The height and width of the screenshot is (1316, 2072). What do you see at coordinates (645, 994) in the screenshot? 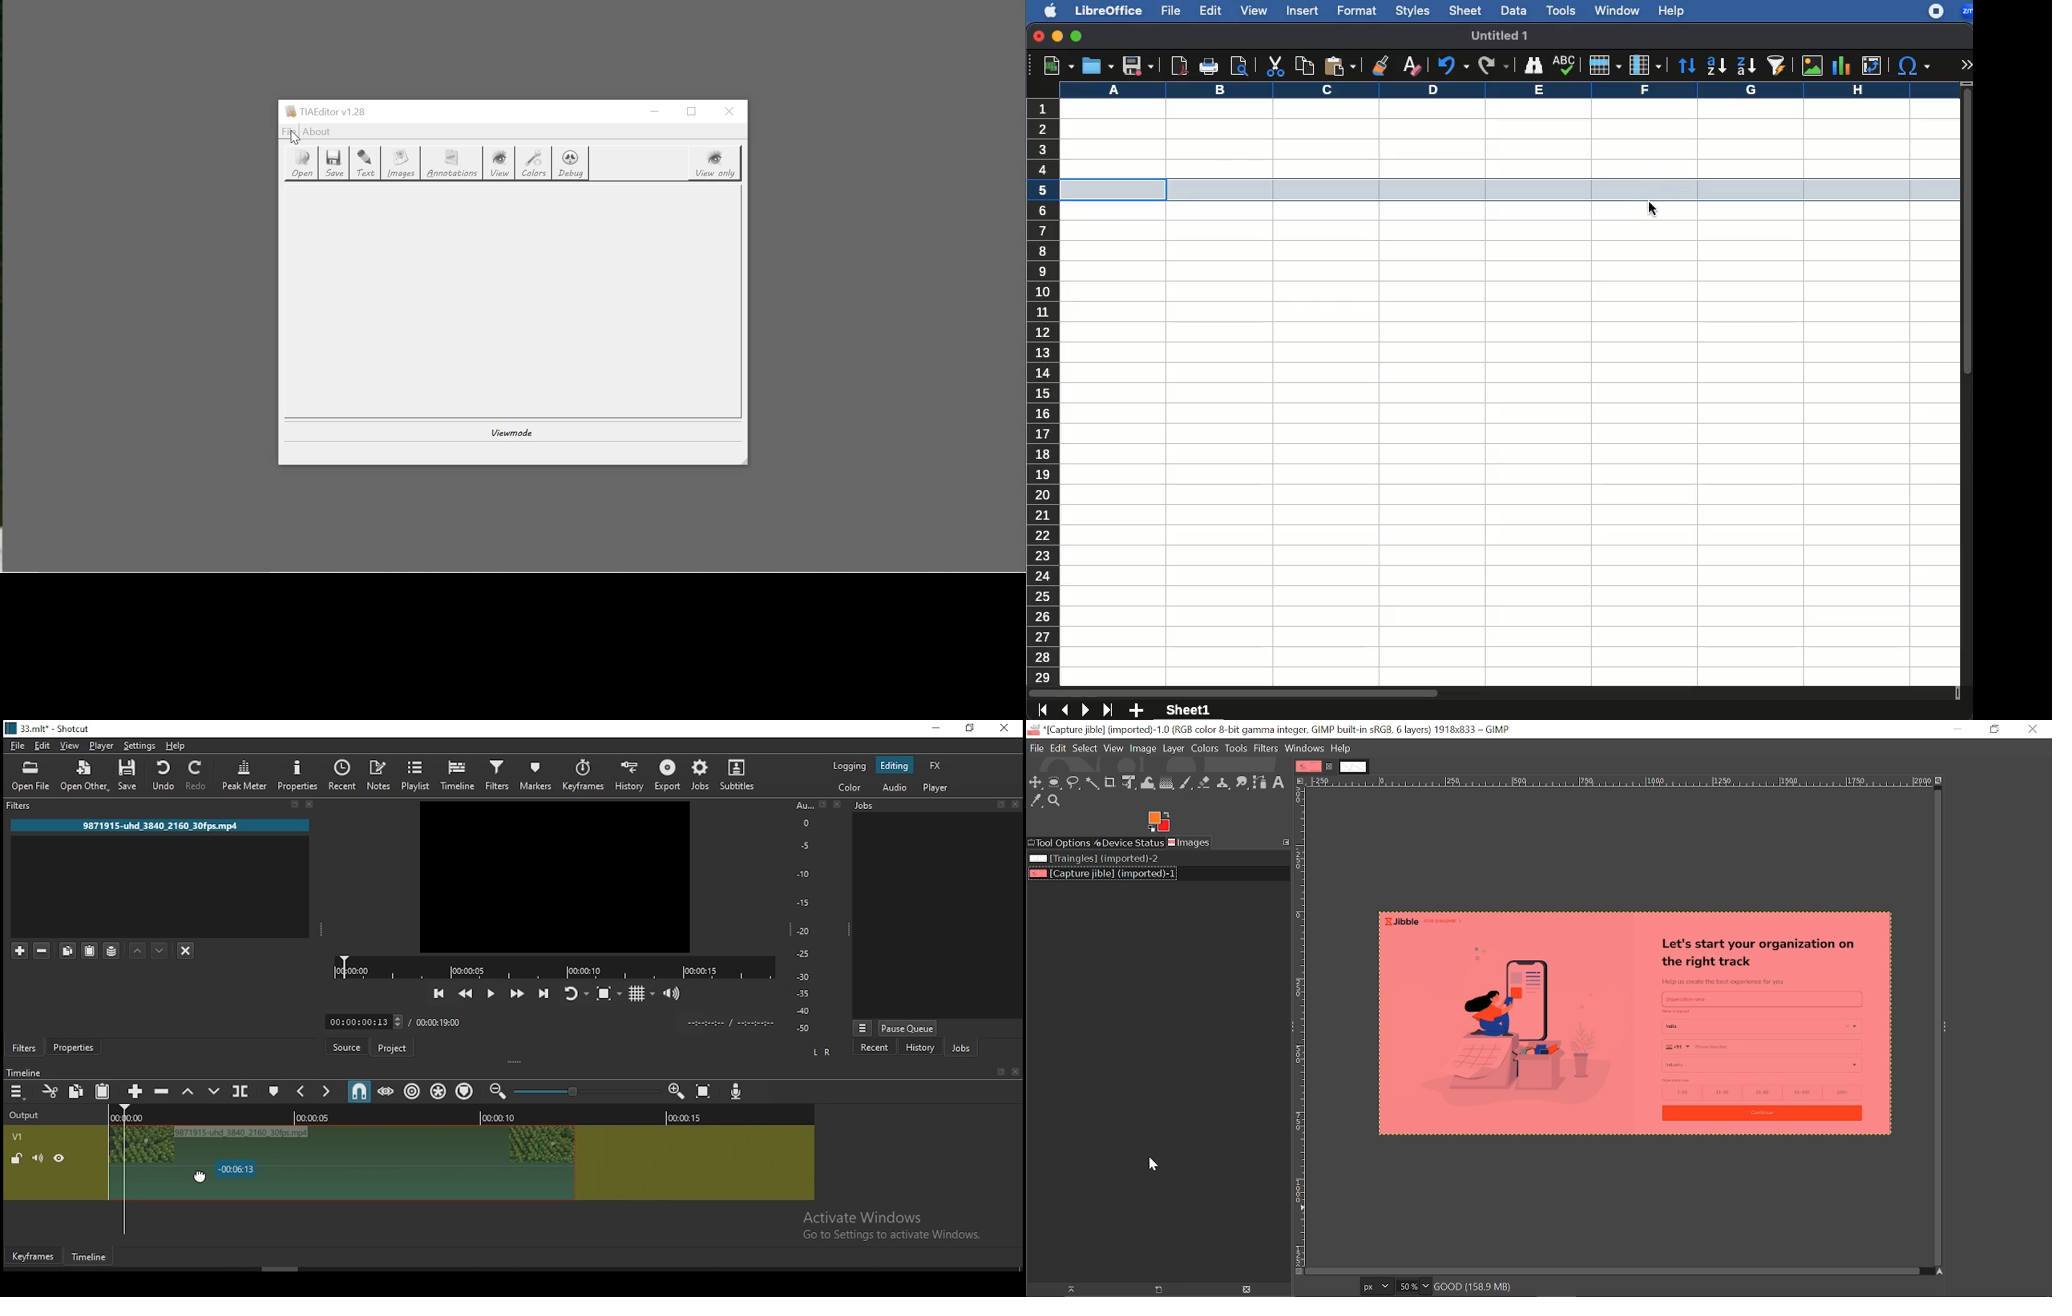
I see `toggle grid display on player` at bounding box center [645, 994].